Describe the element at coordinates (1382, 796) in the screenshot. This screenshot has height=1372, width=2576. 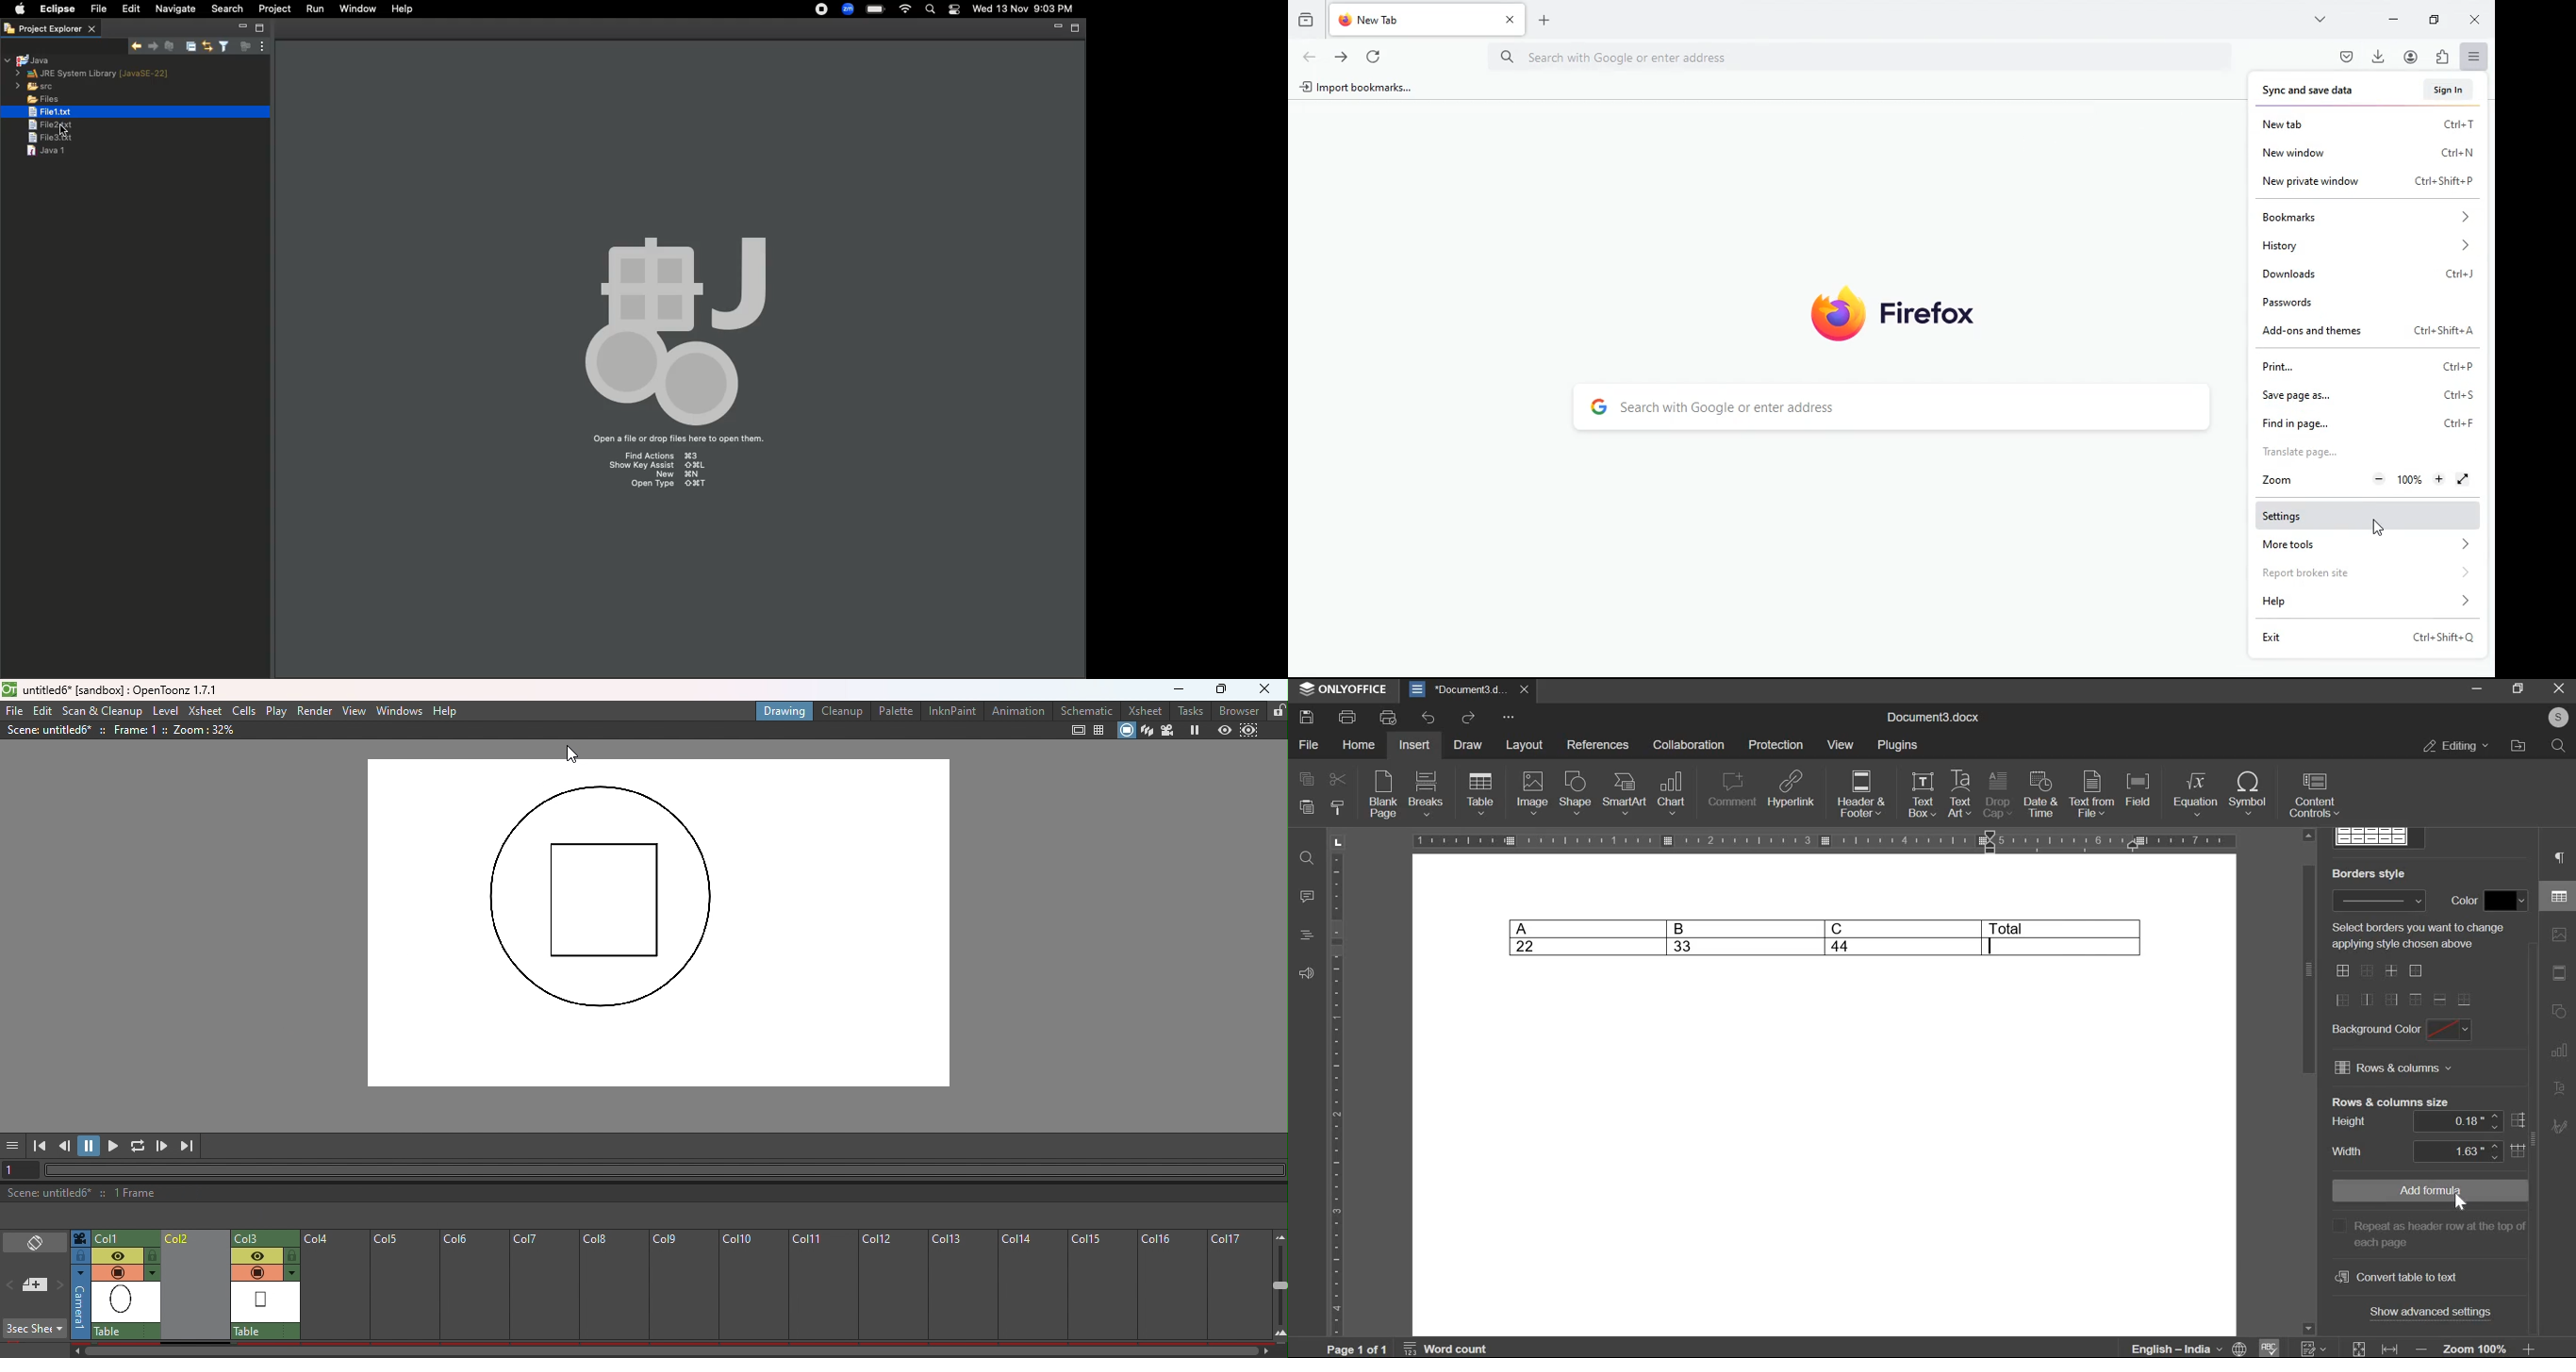
I see `blank page` at that location.